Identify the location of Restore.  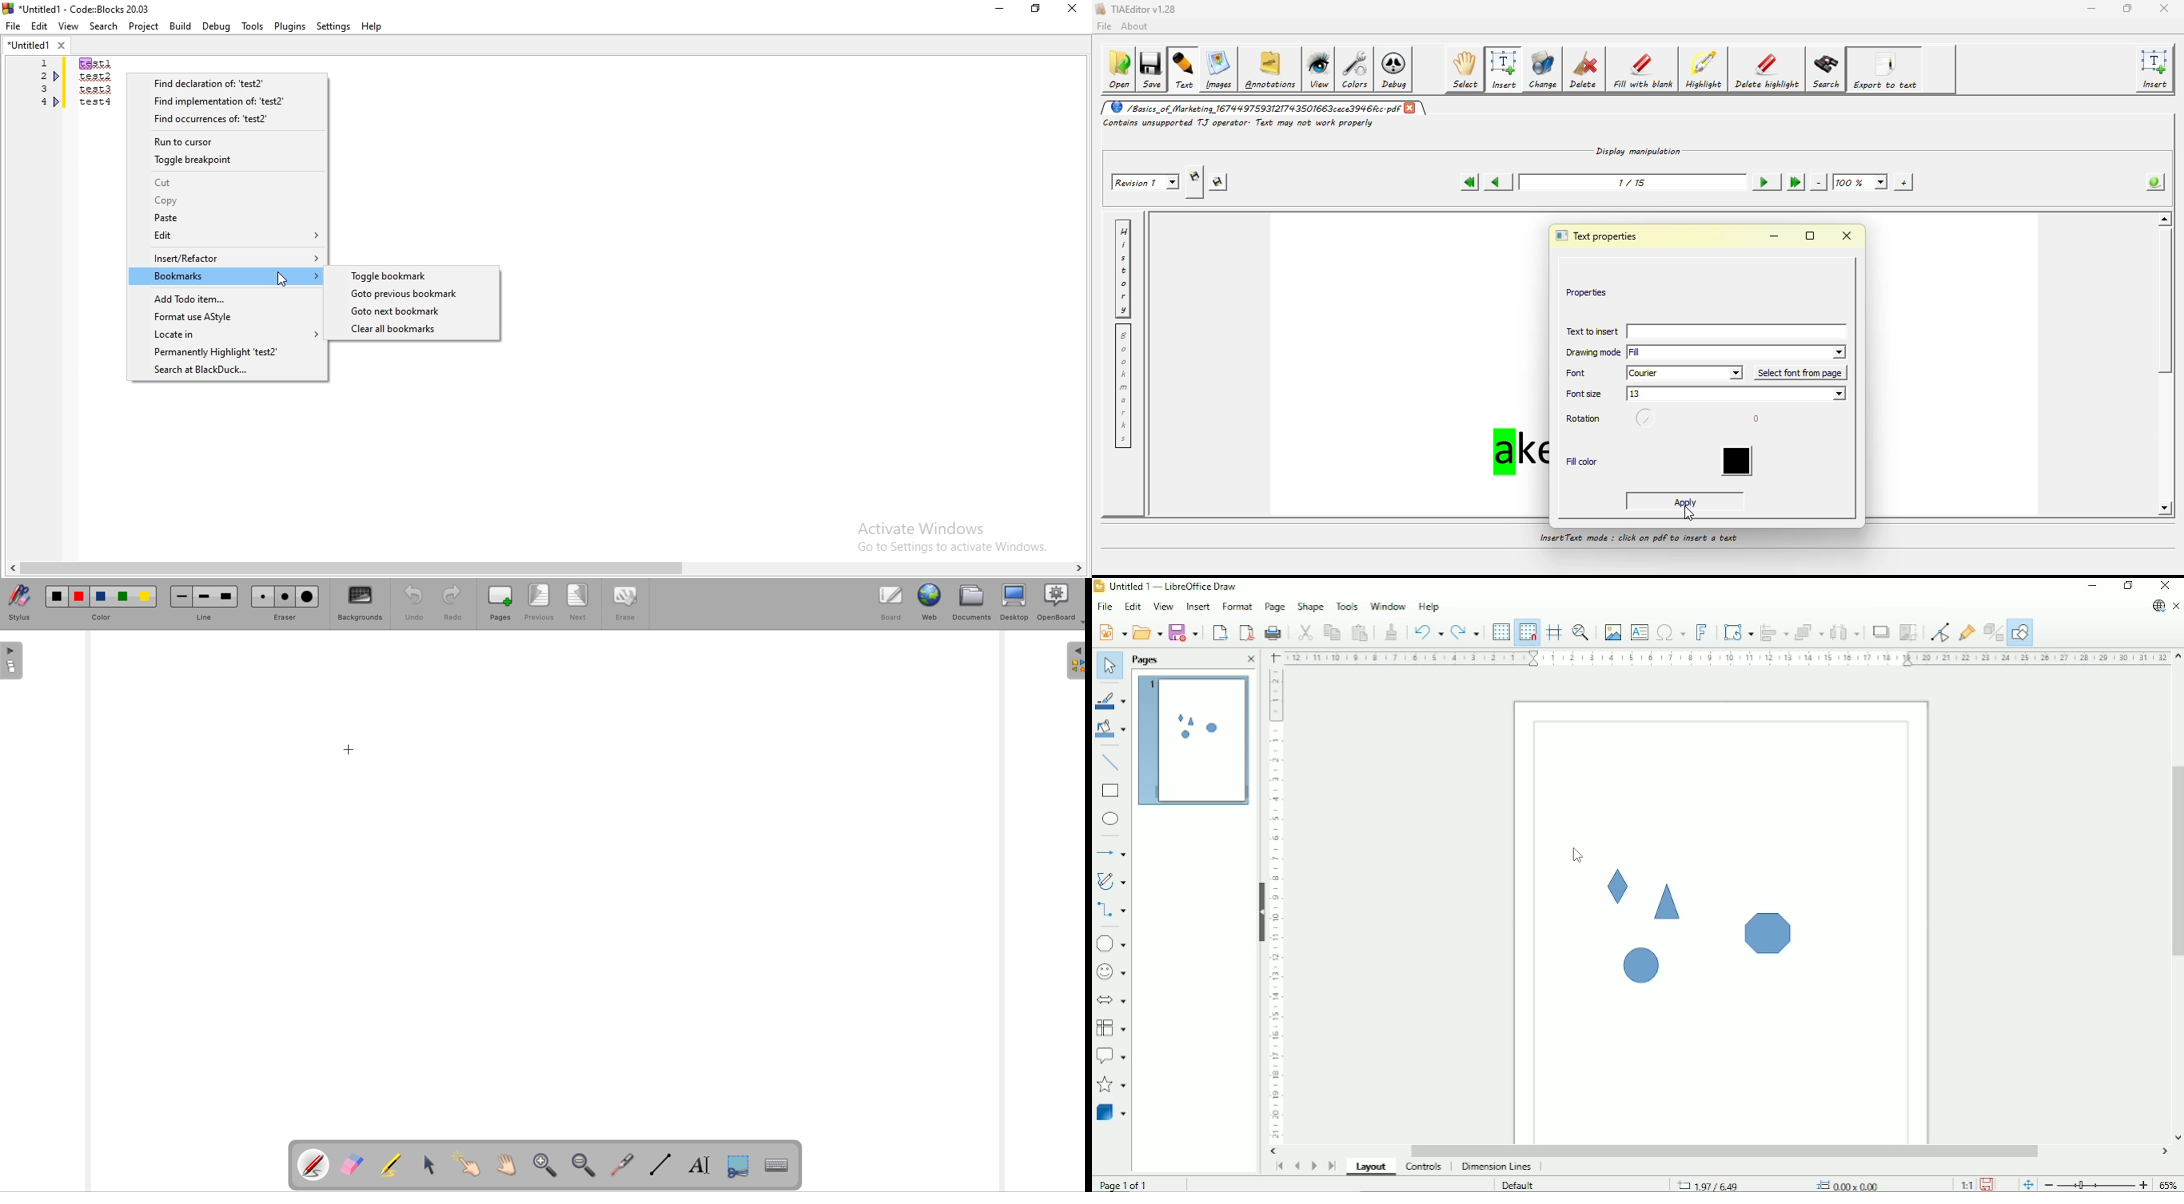
(1034, 10).